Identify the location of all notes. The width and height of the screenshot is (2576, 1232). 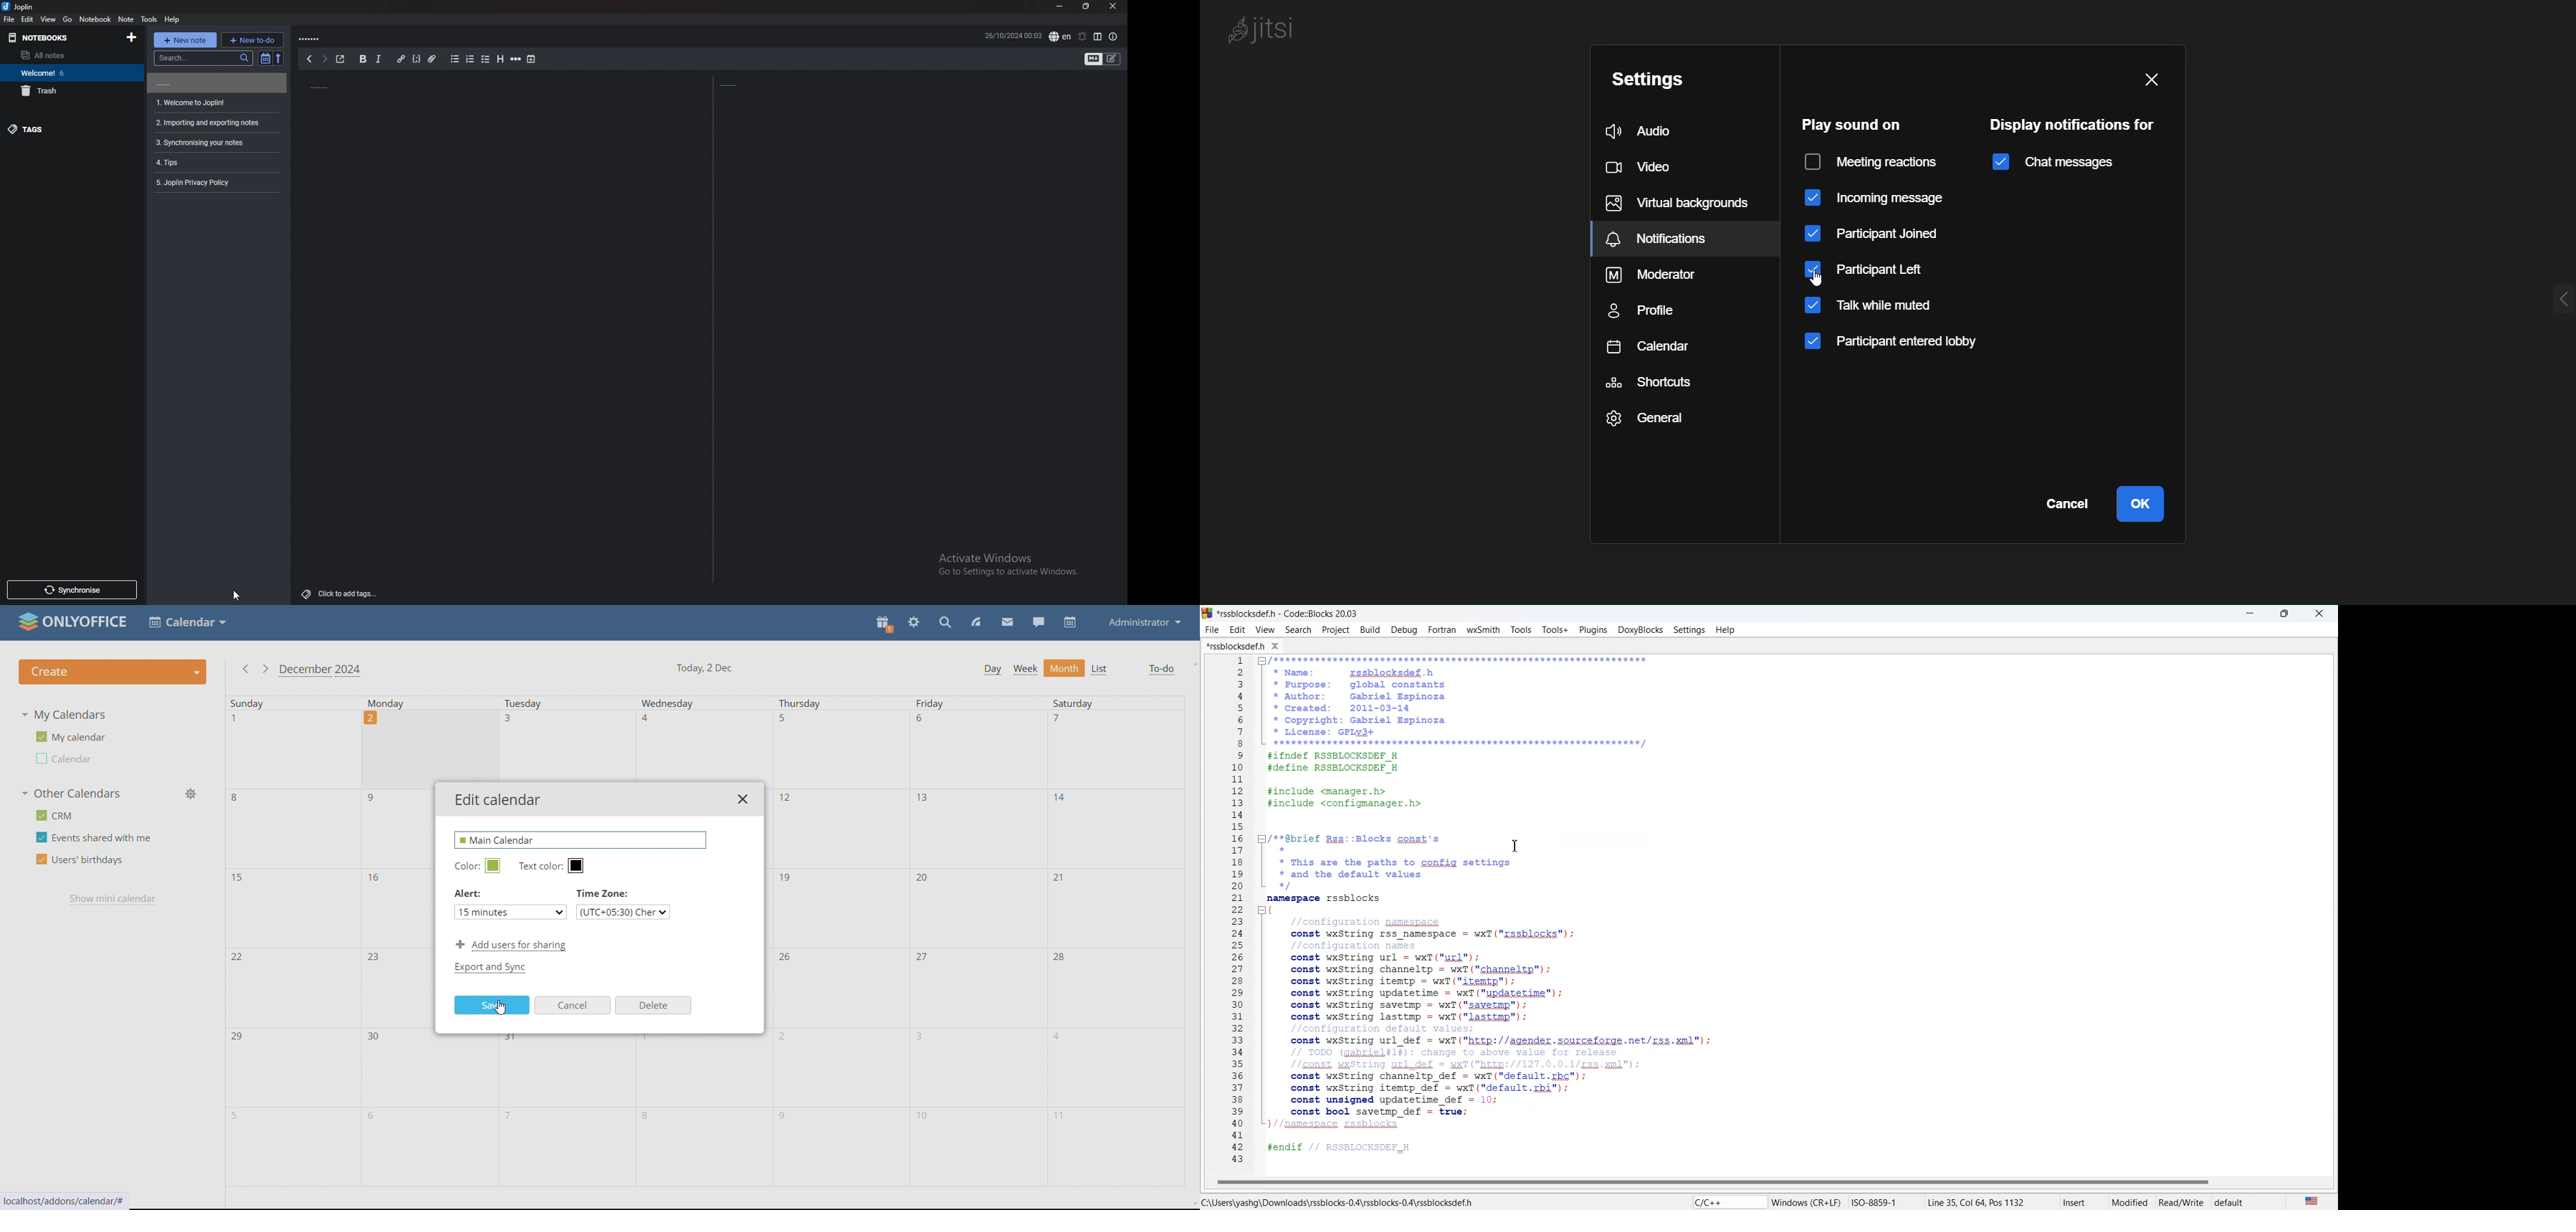
(65, 55).